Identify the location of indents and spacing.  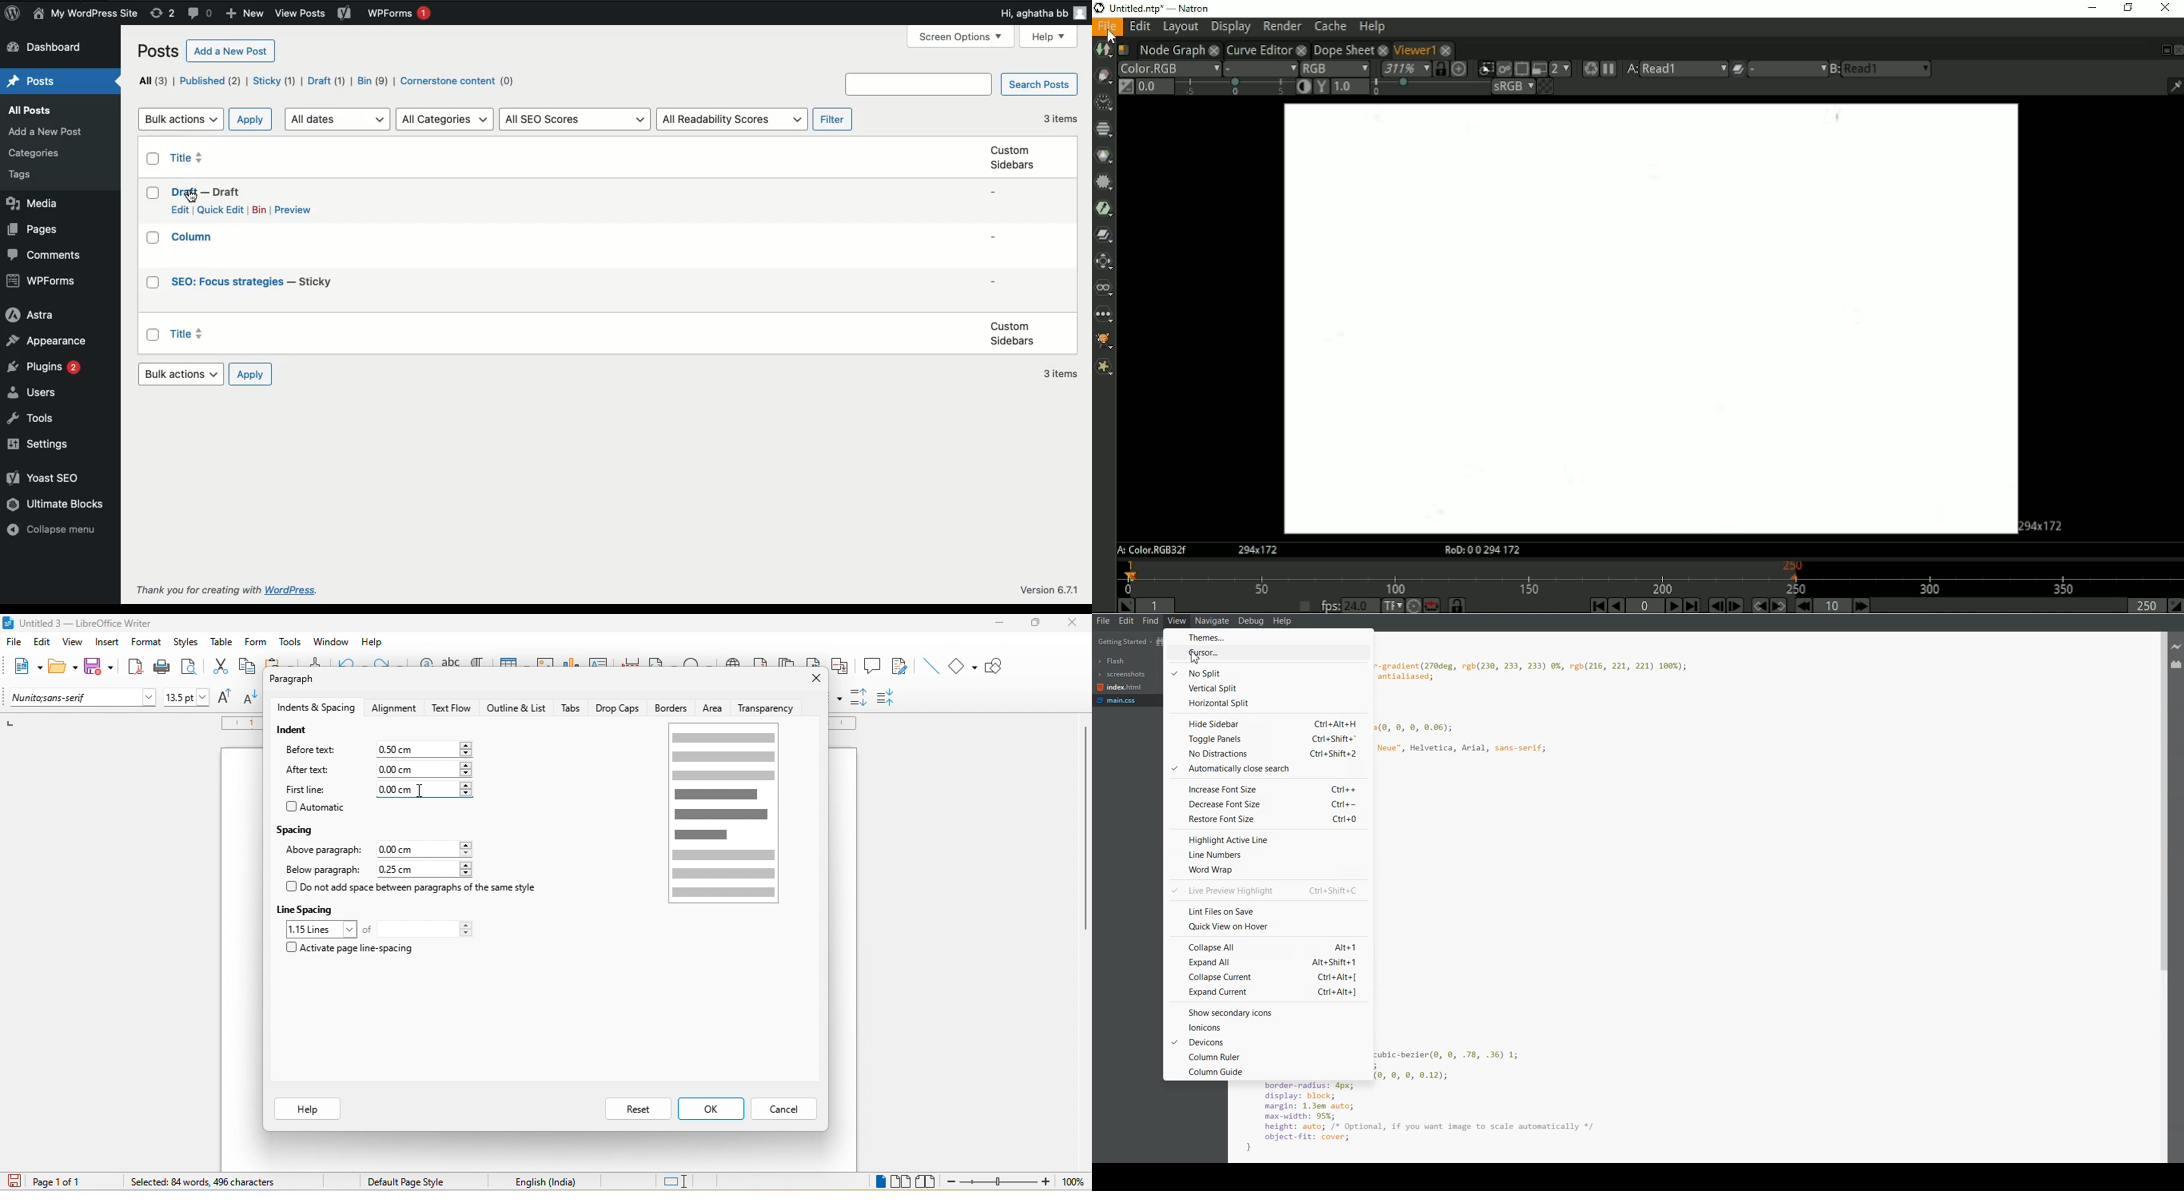
(314, 708).